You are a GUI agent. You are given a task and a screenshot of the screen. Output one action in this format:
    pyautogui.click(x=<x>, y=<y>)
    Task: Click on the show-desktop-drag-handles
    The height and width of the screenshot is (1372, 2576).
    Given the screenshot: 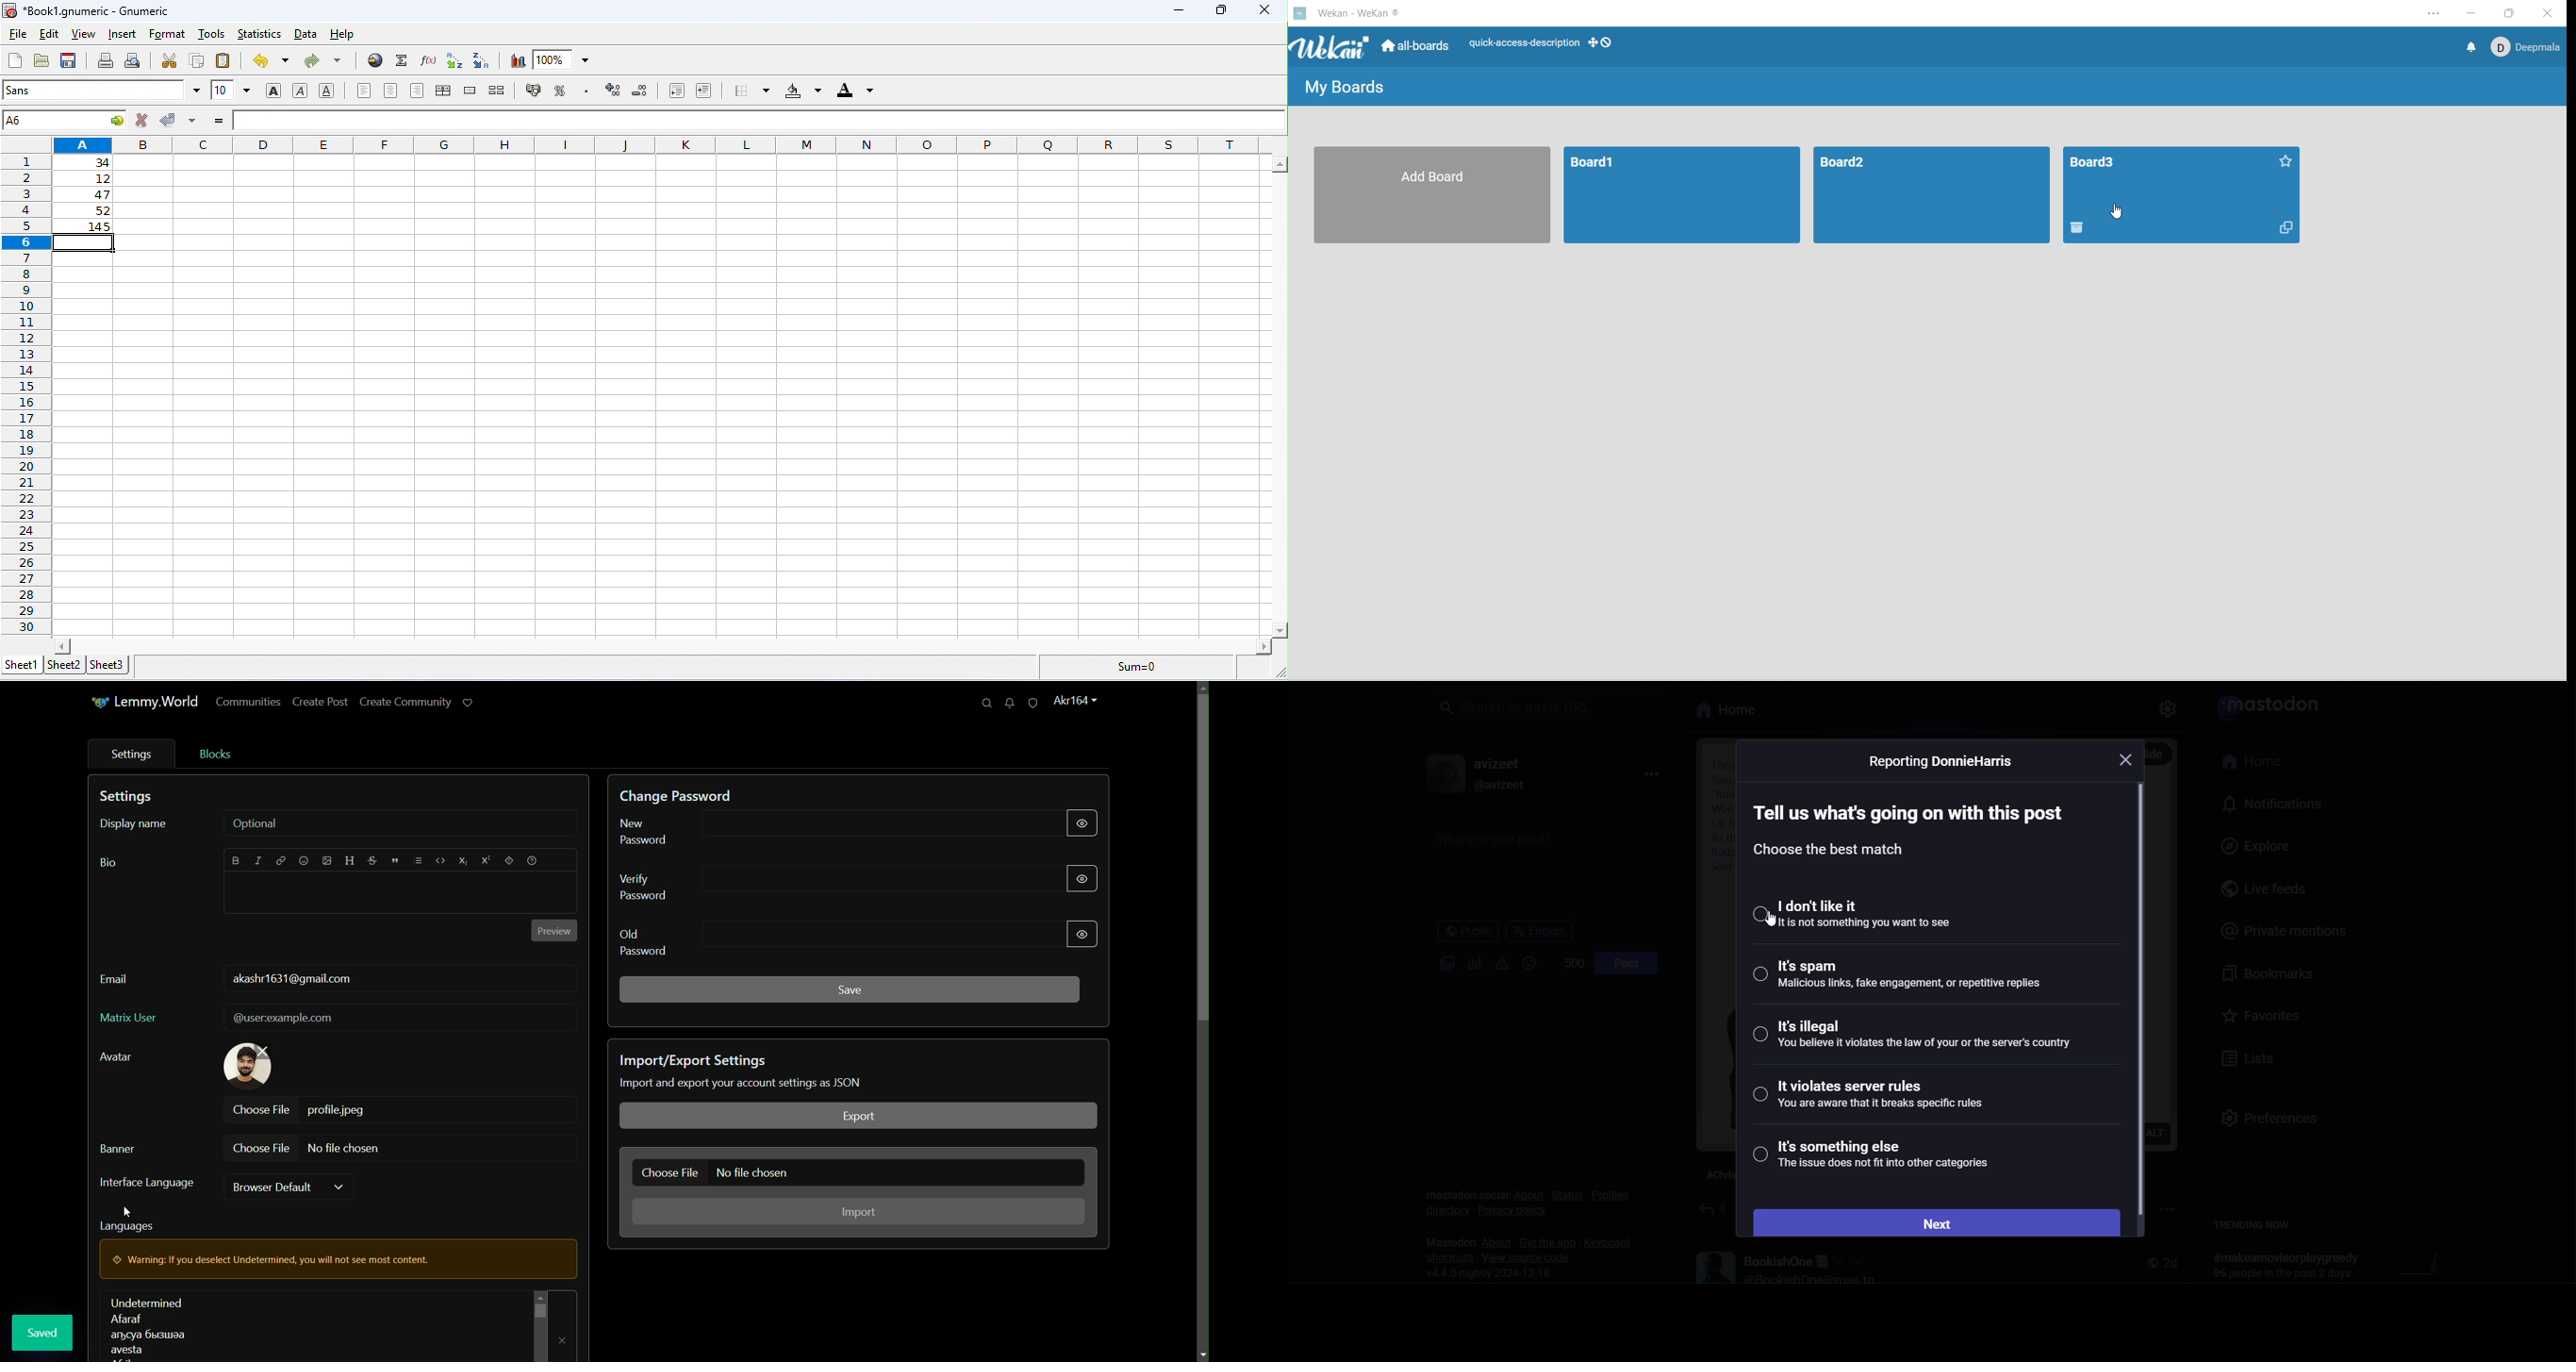 What is the action you would take?
    pyautogui.click(x=1604, y=43)
    